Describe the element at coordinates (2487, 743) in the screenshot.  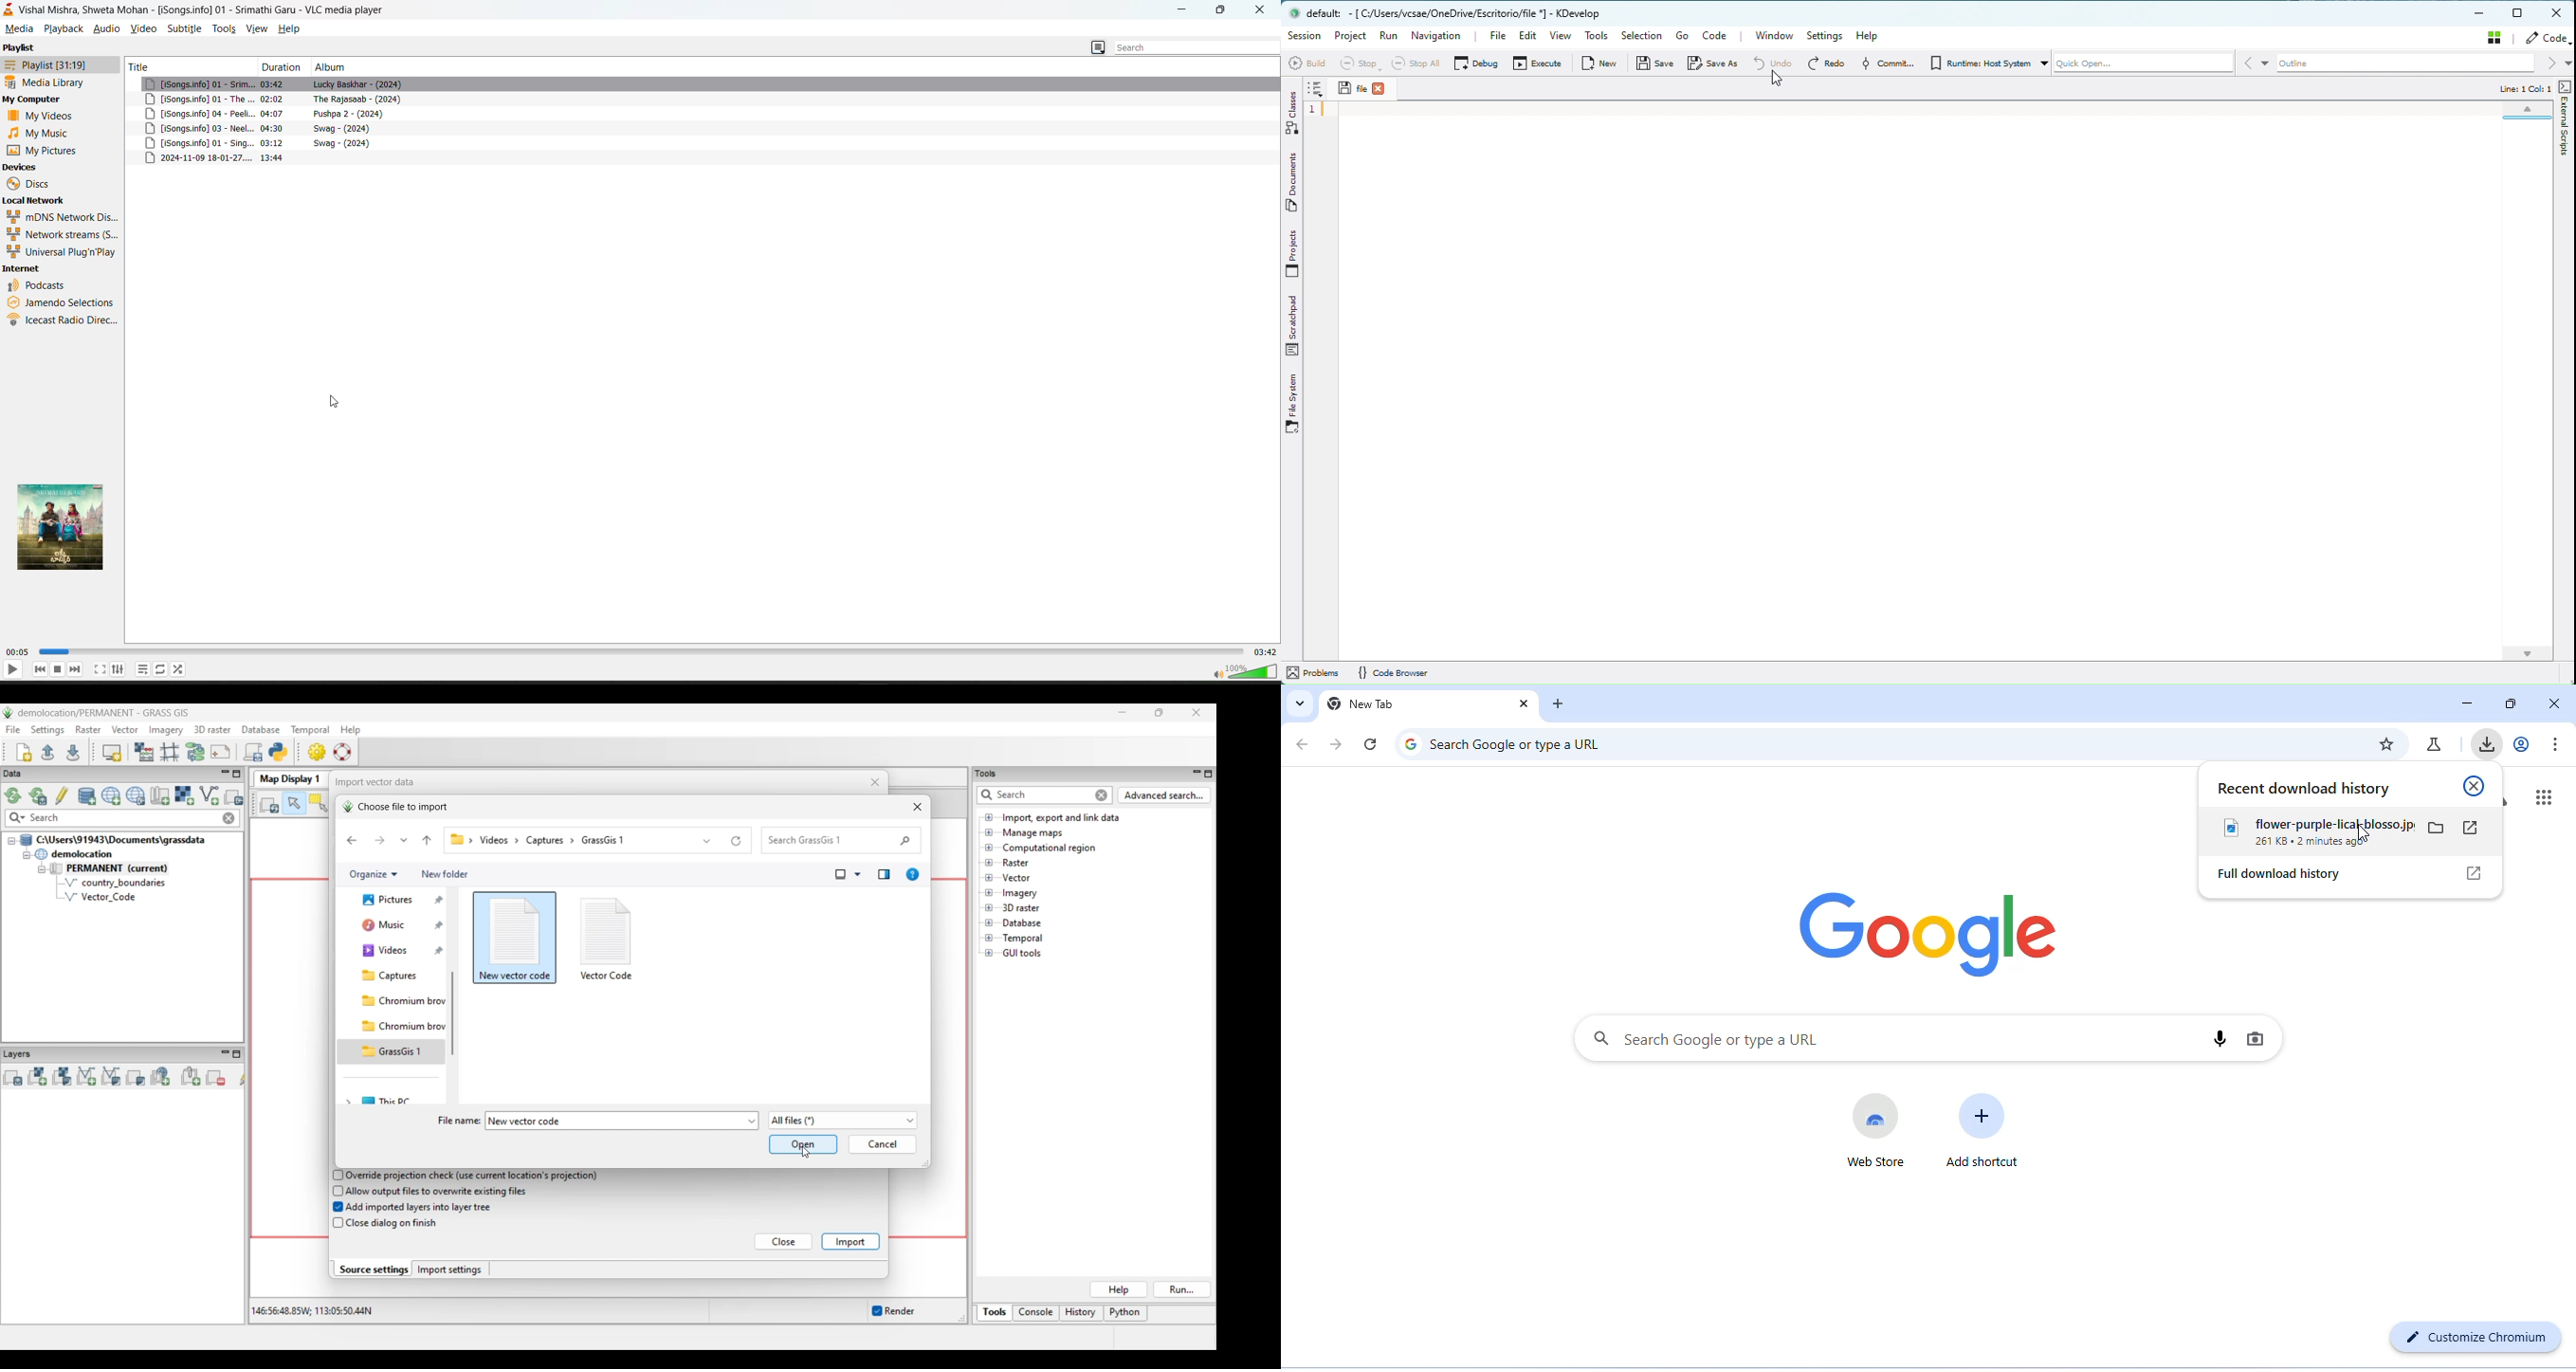
I see `downloads` at that location.